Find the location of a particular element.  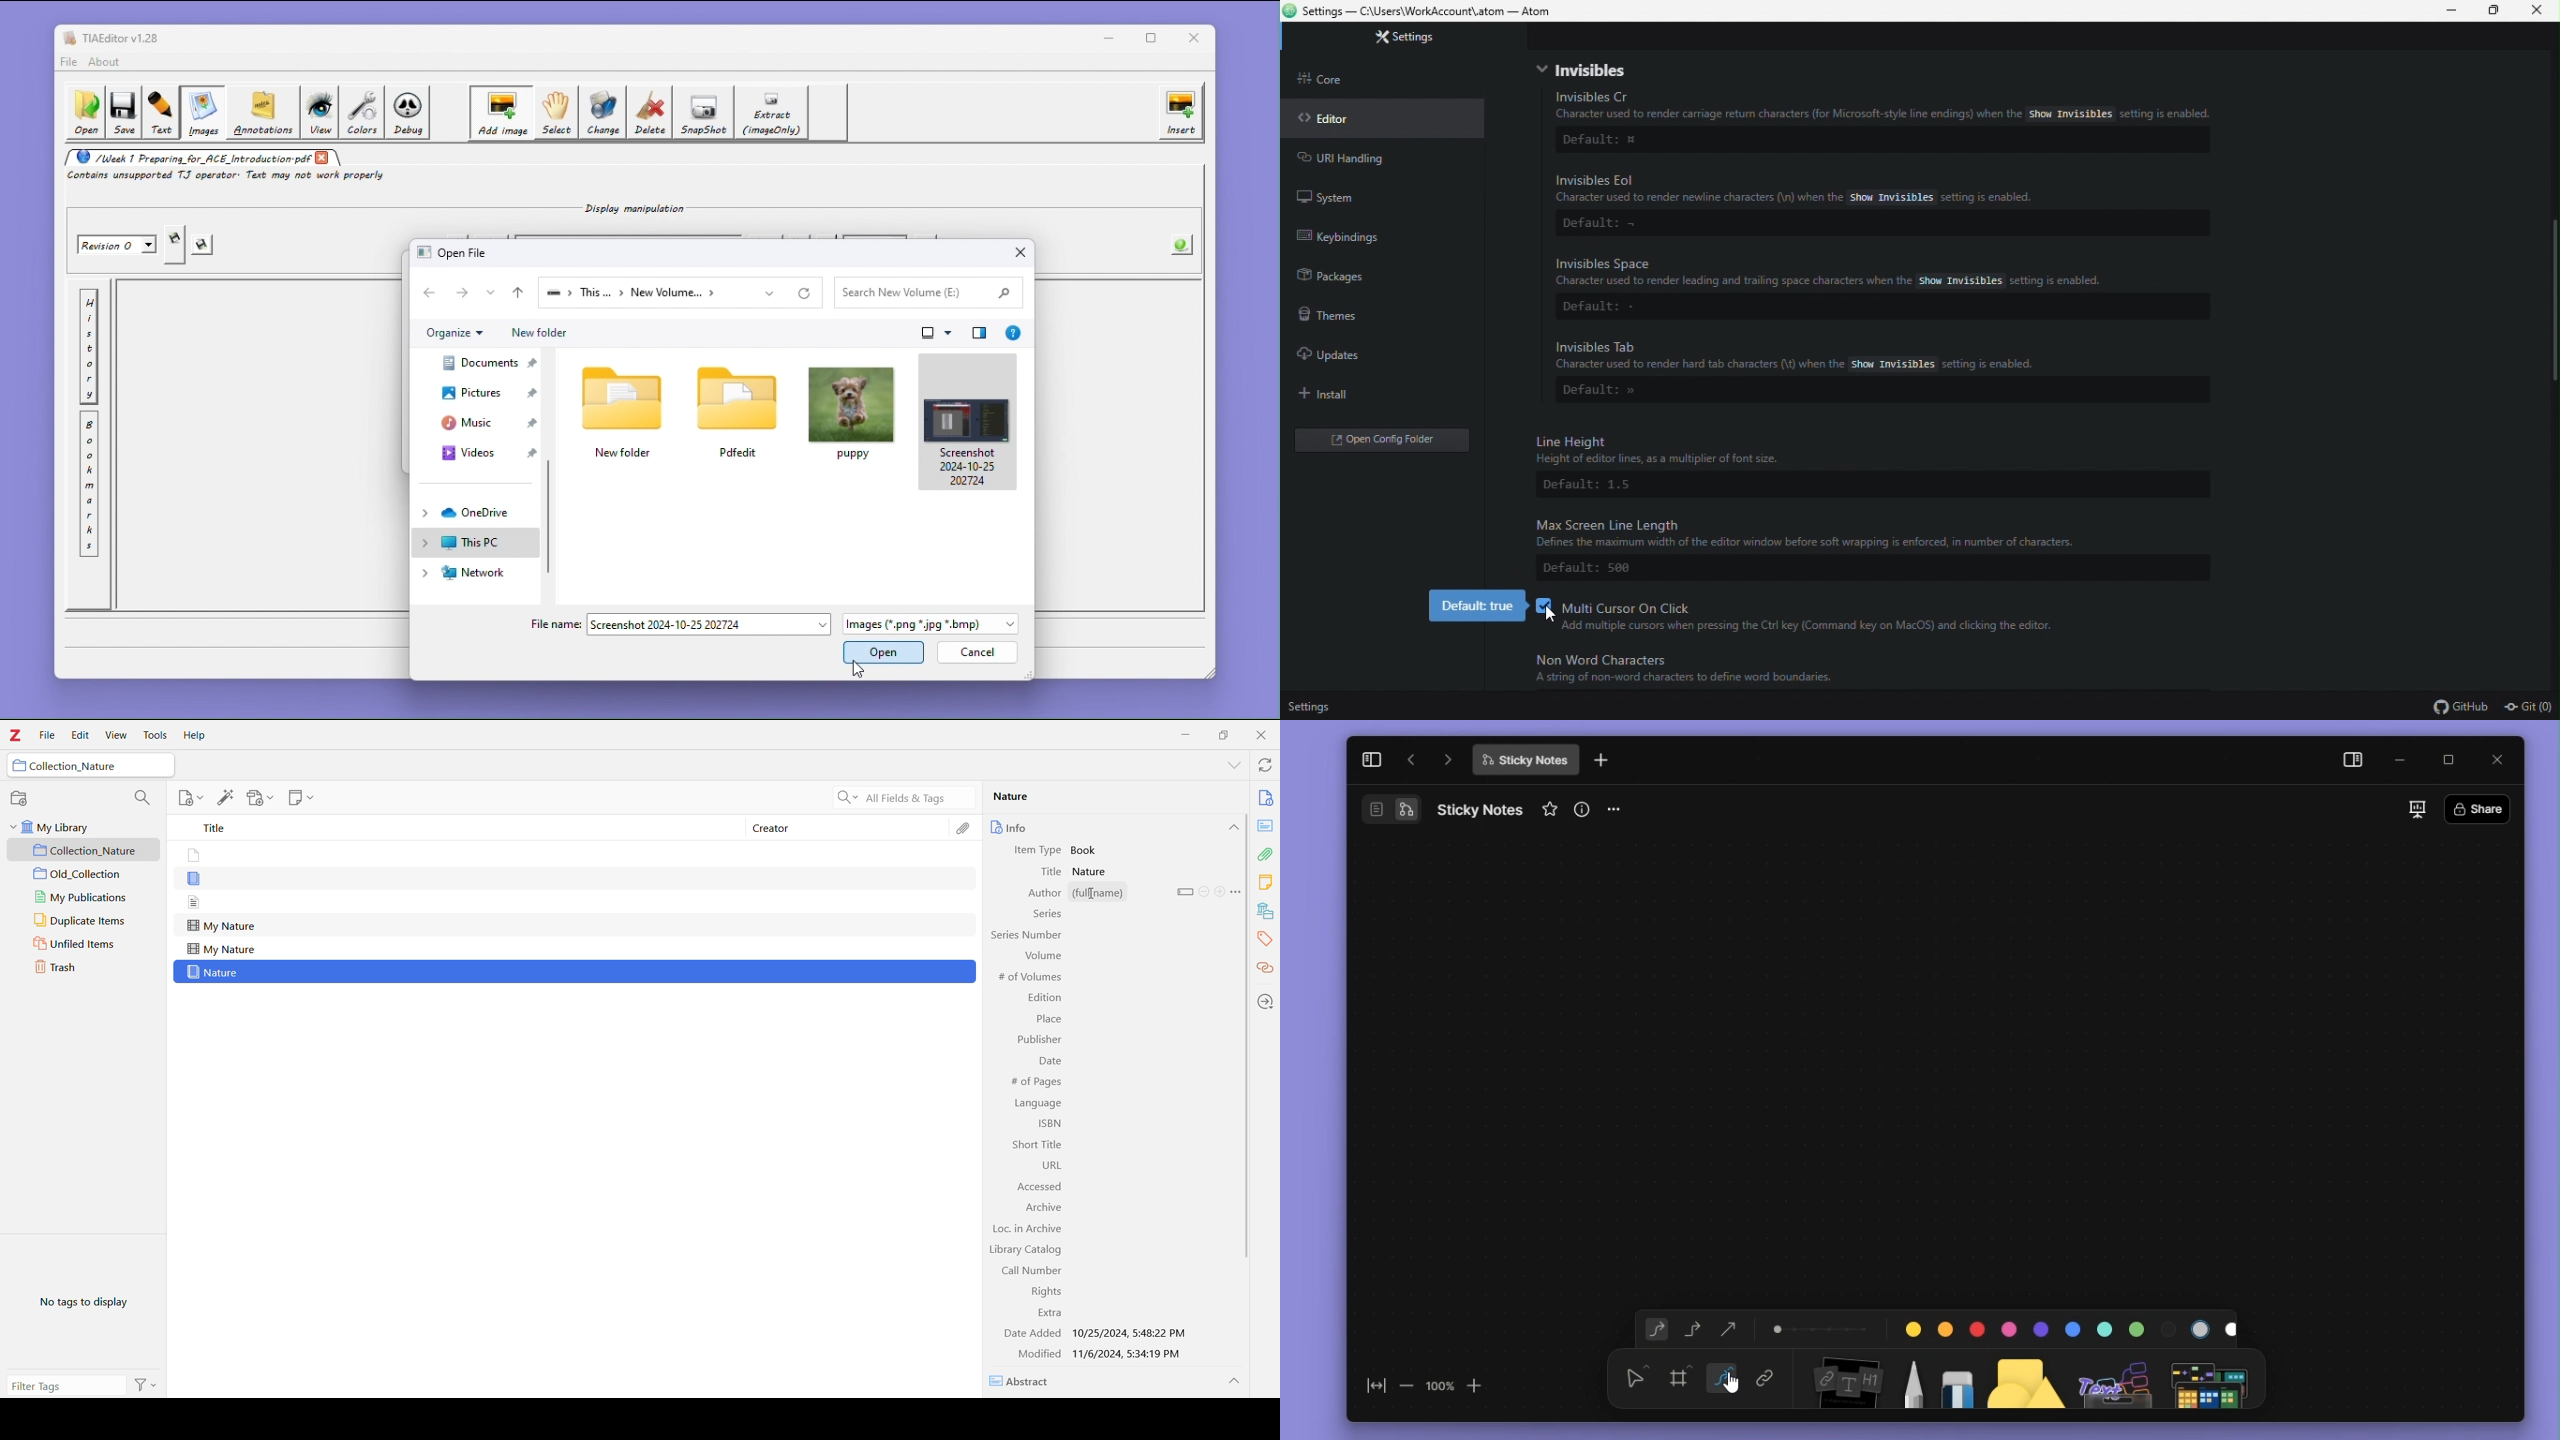

Volume is located at coordinates (1041, 955).